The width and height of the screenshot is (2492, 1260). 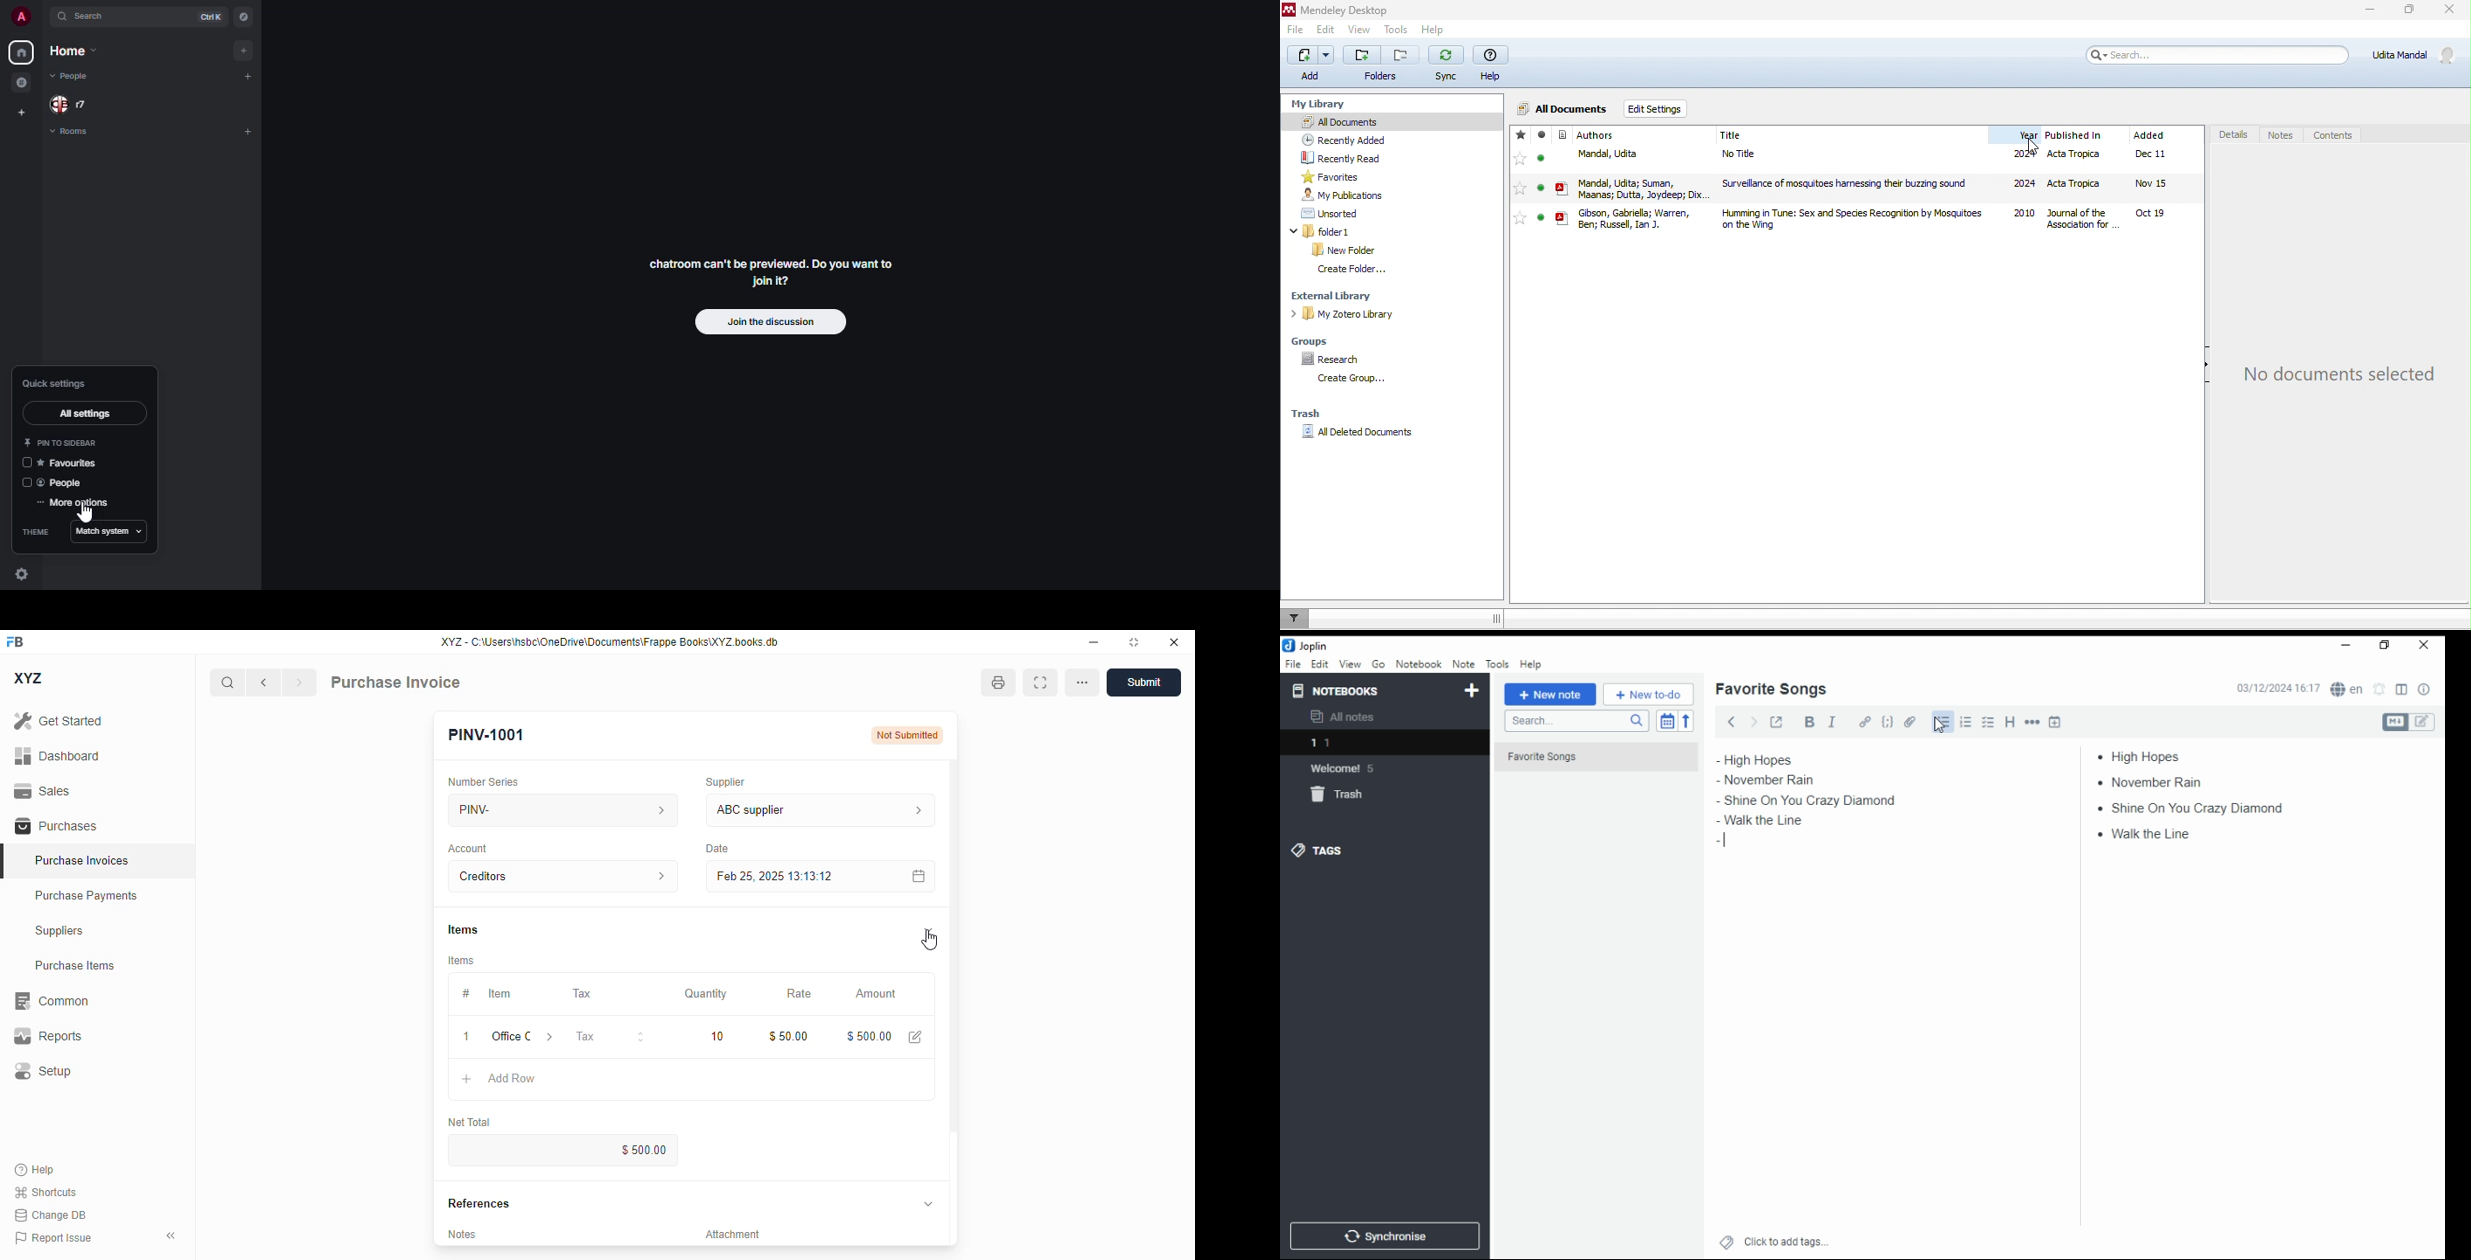 What do you see at coordinates (1809, 722) in the screenshot?
I see `bold` at bounding box center [1809, 722].